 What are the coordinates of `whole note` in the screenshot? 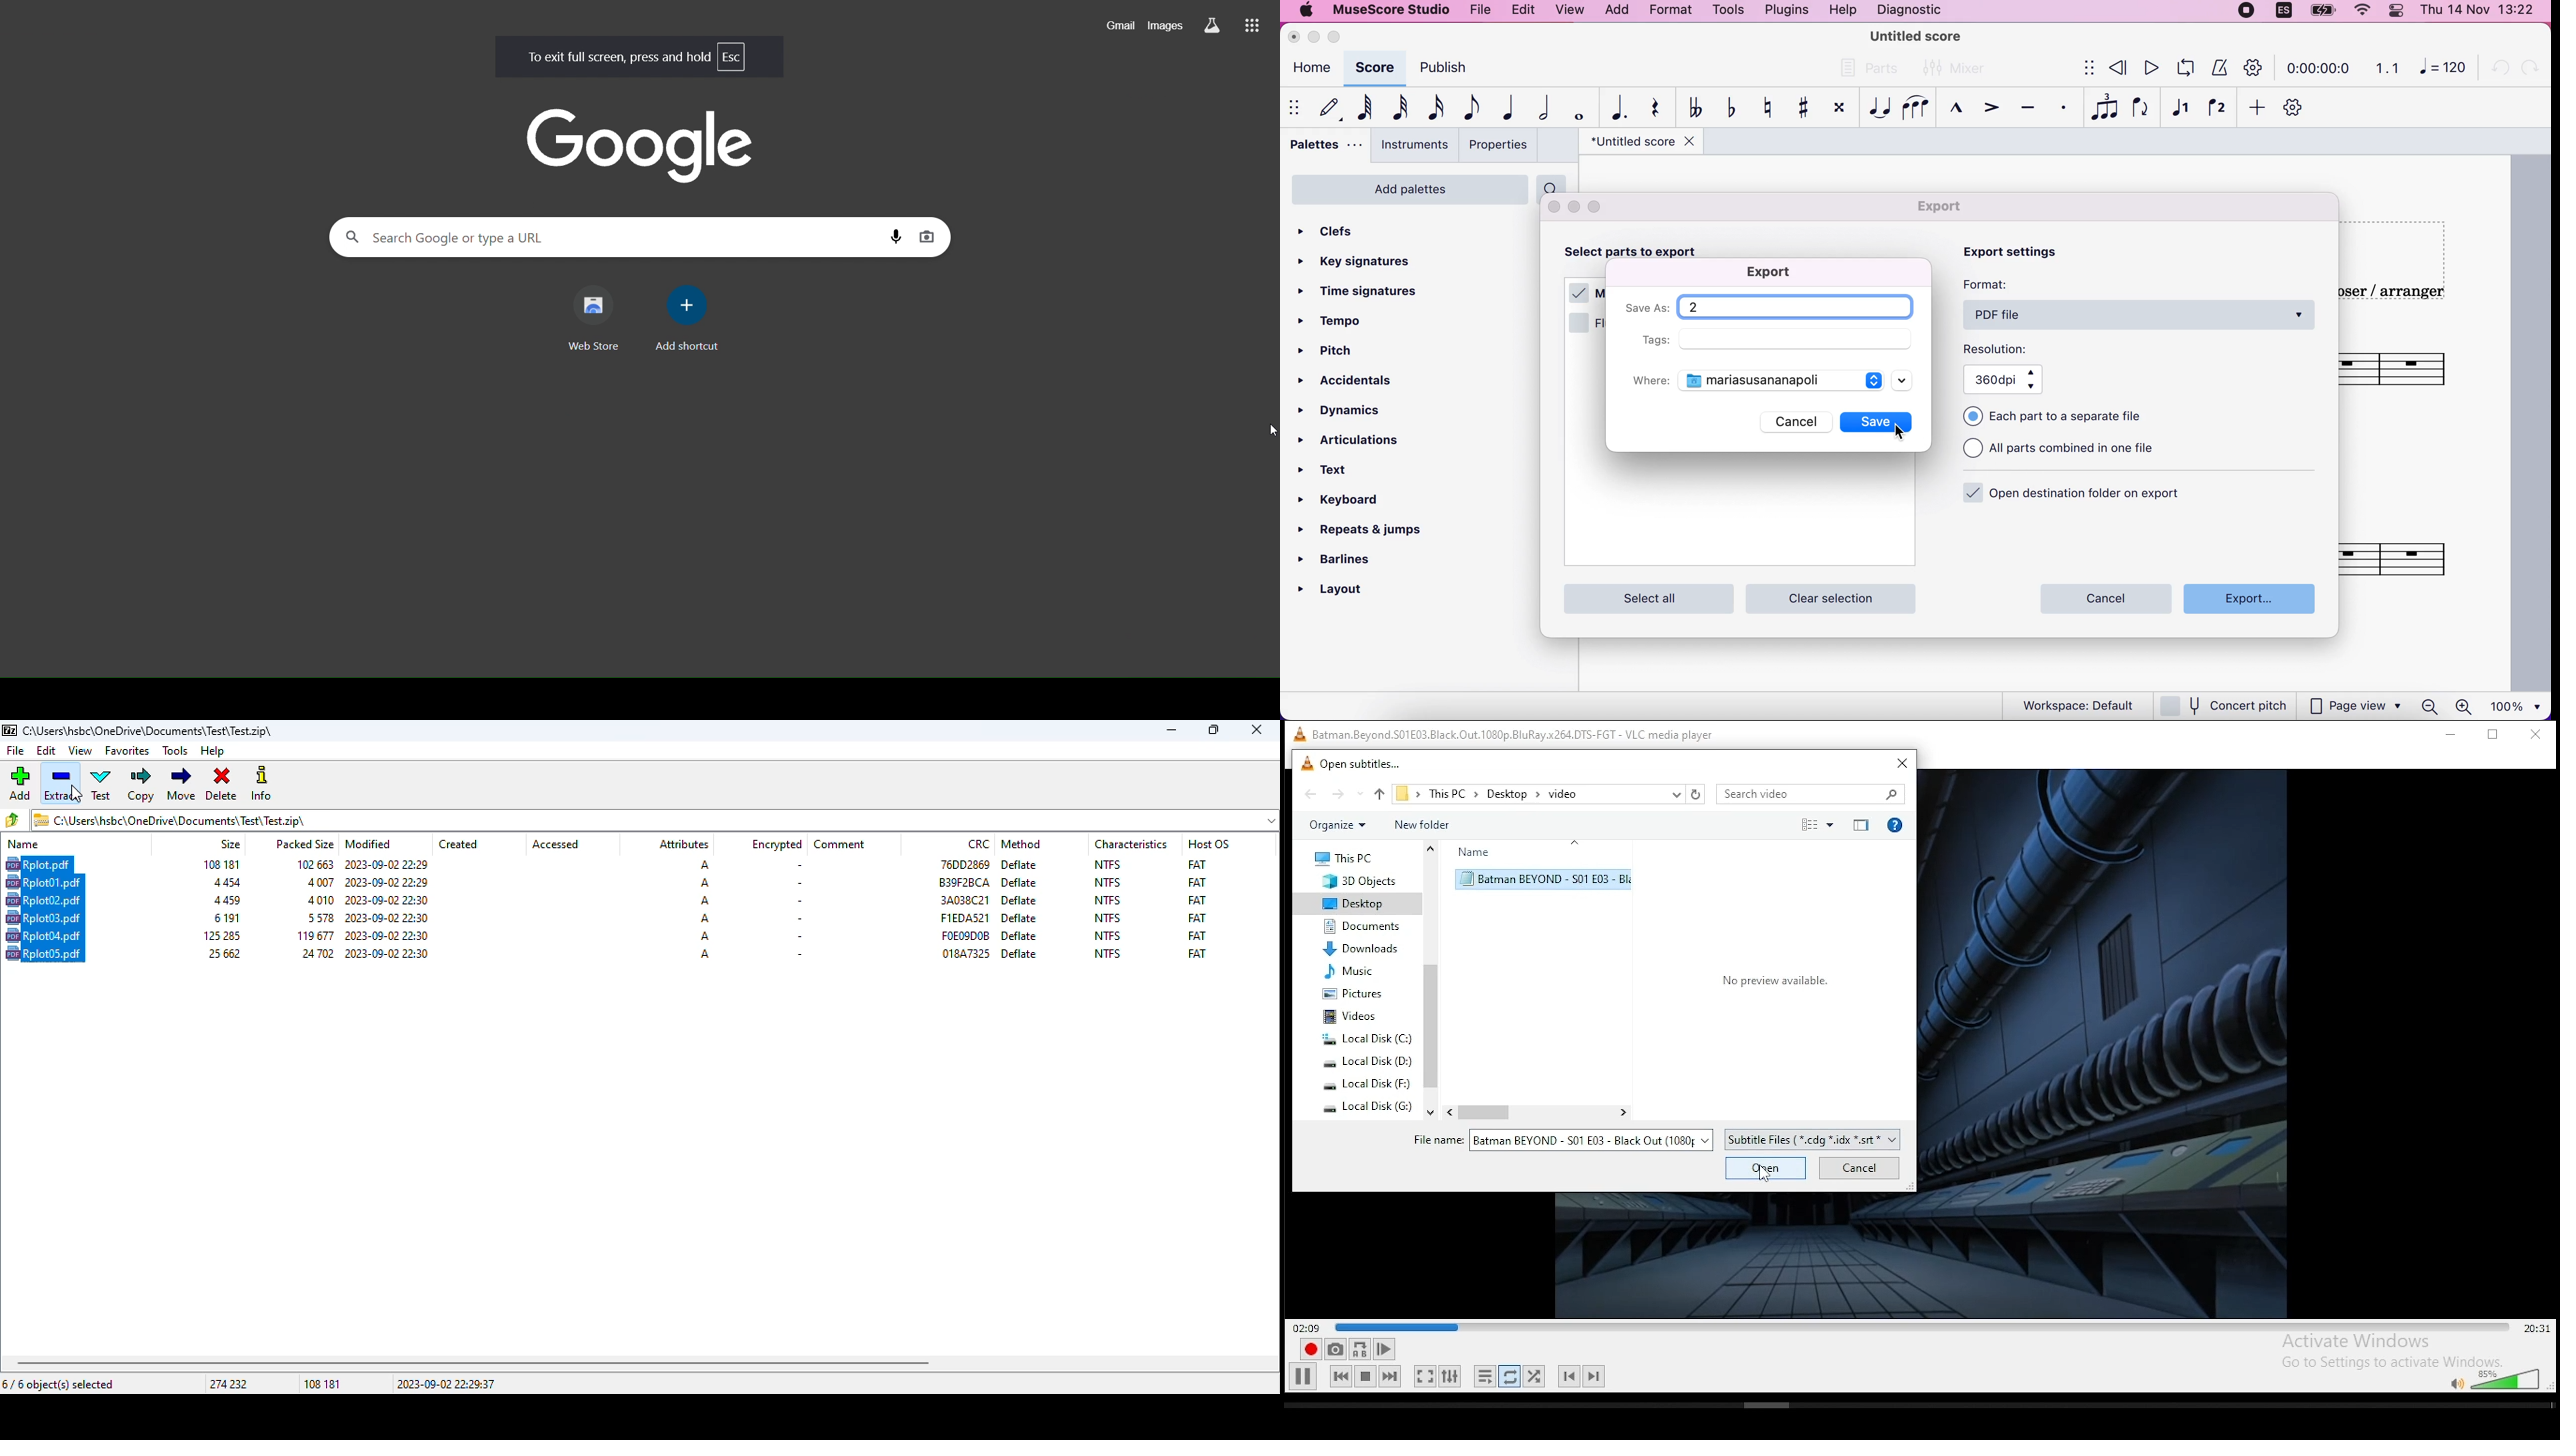 It's located at (1576, 107).